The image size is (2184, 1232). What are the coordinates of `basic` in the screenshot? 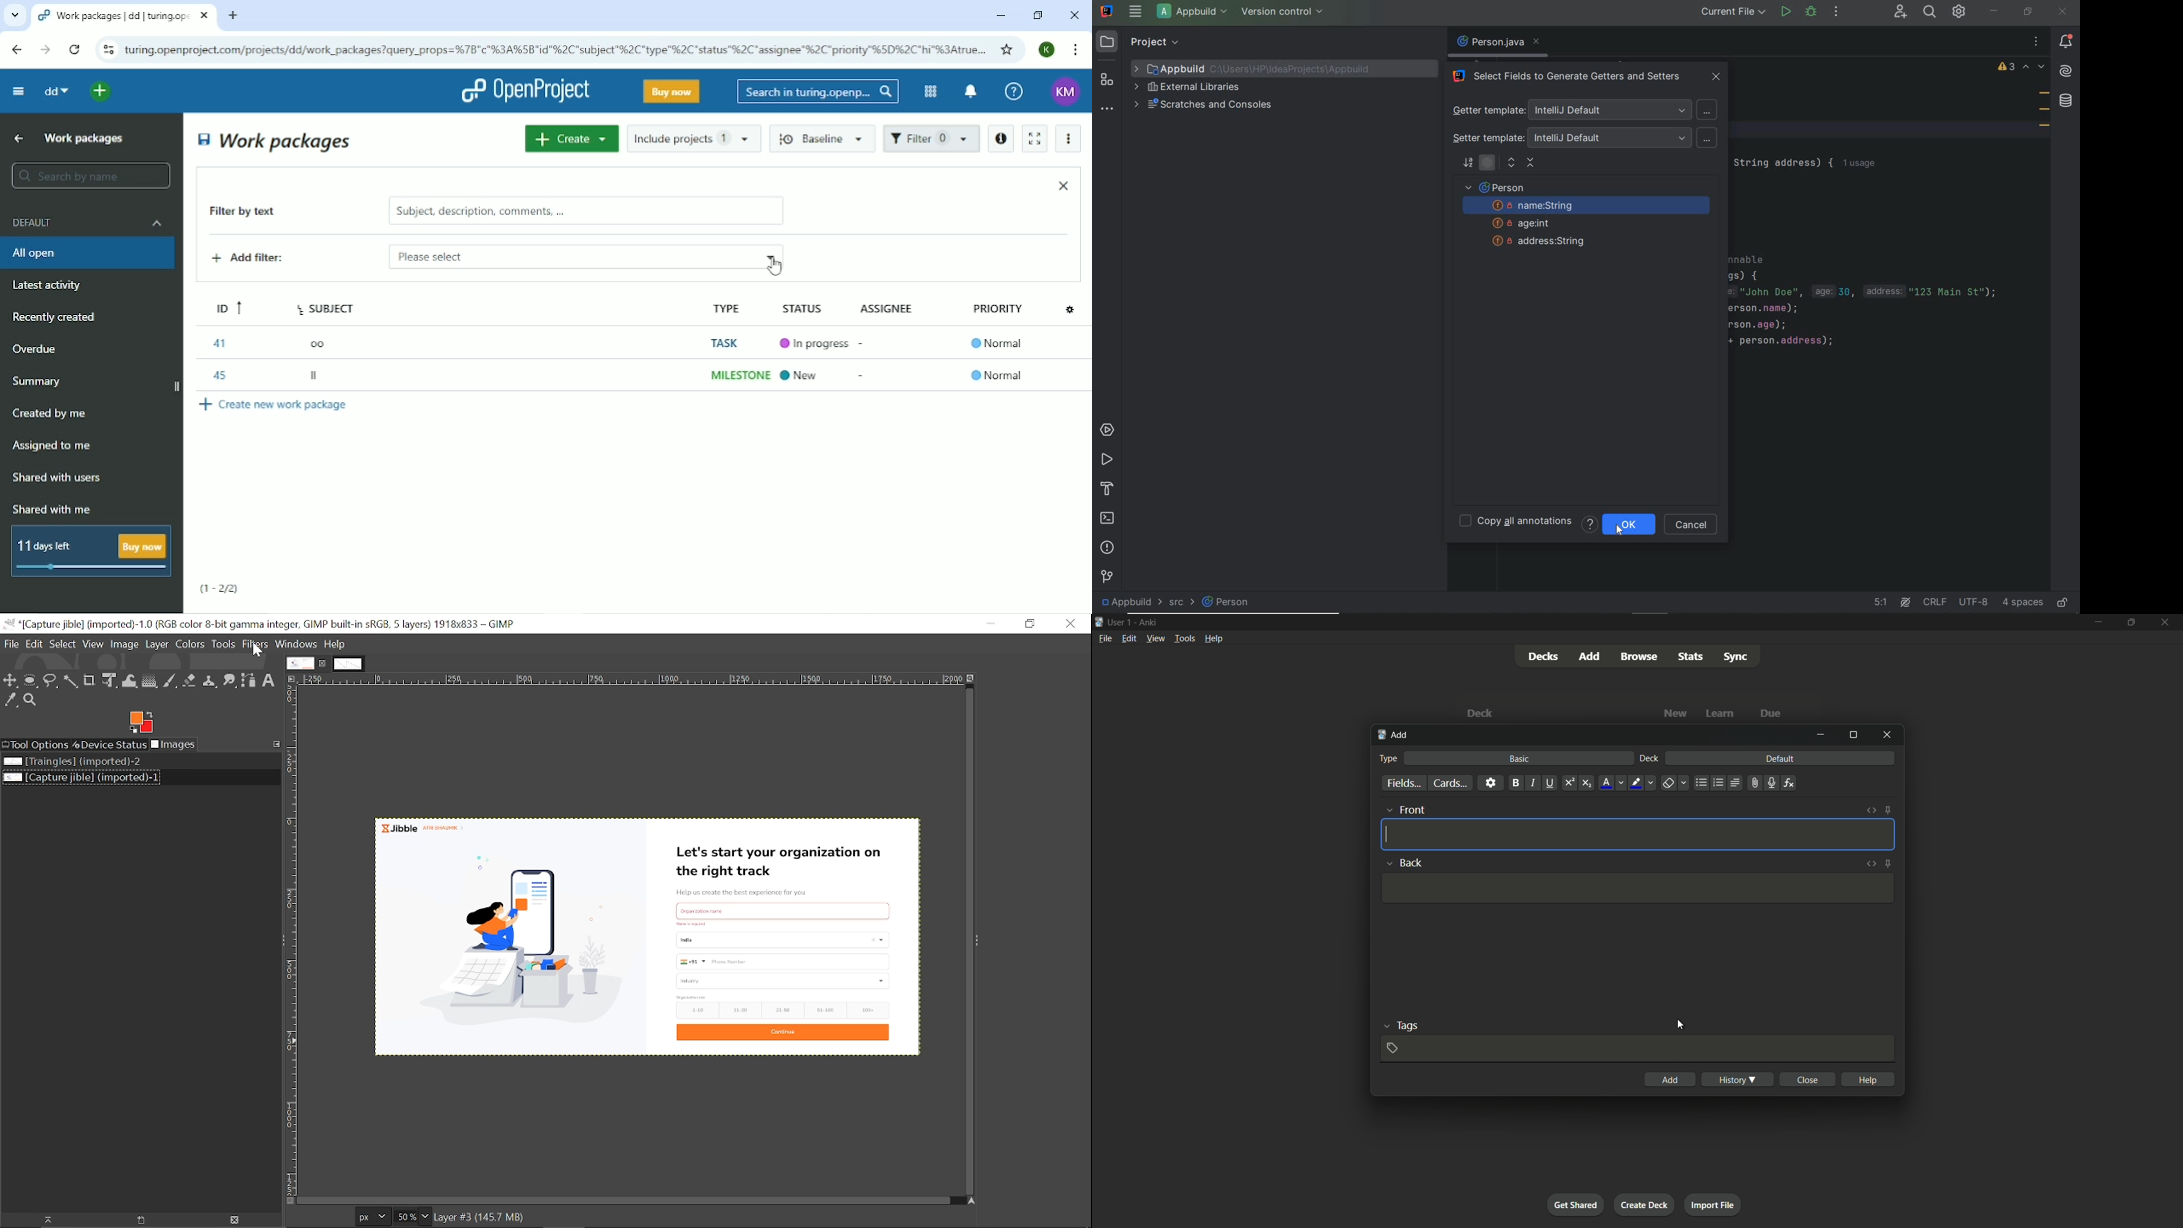 It's located at (1518, 759).